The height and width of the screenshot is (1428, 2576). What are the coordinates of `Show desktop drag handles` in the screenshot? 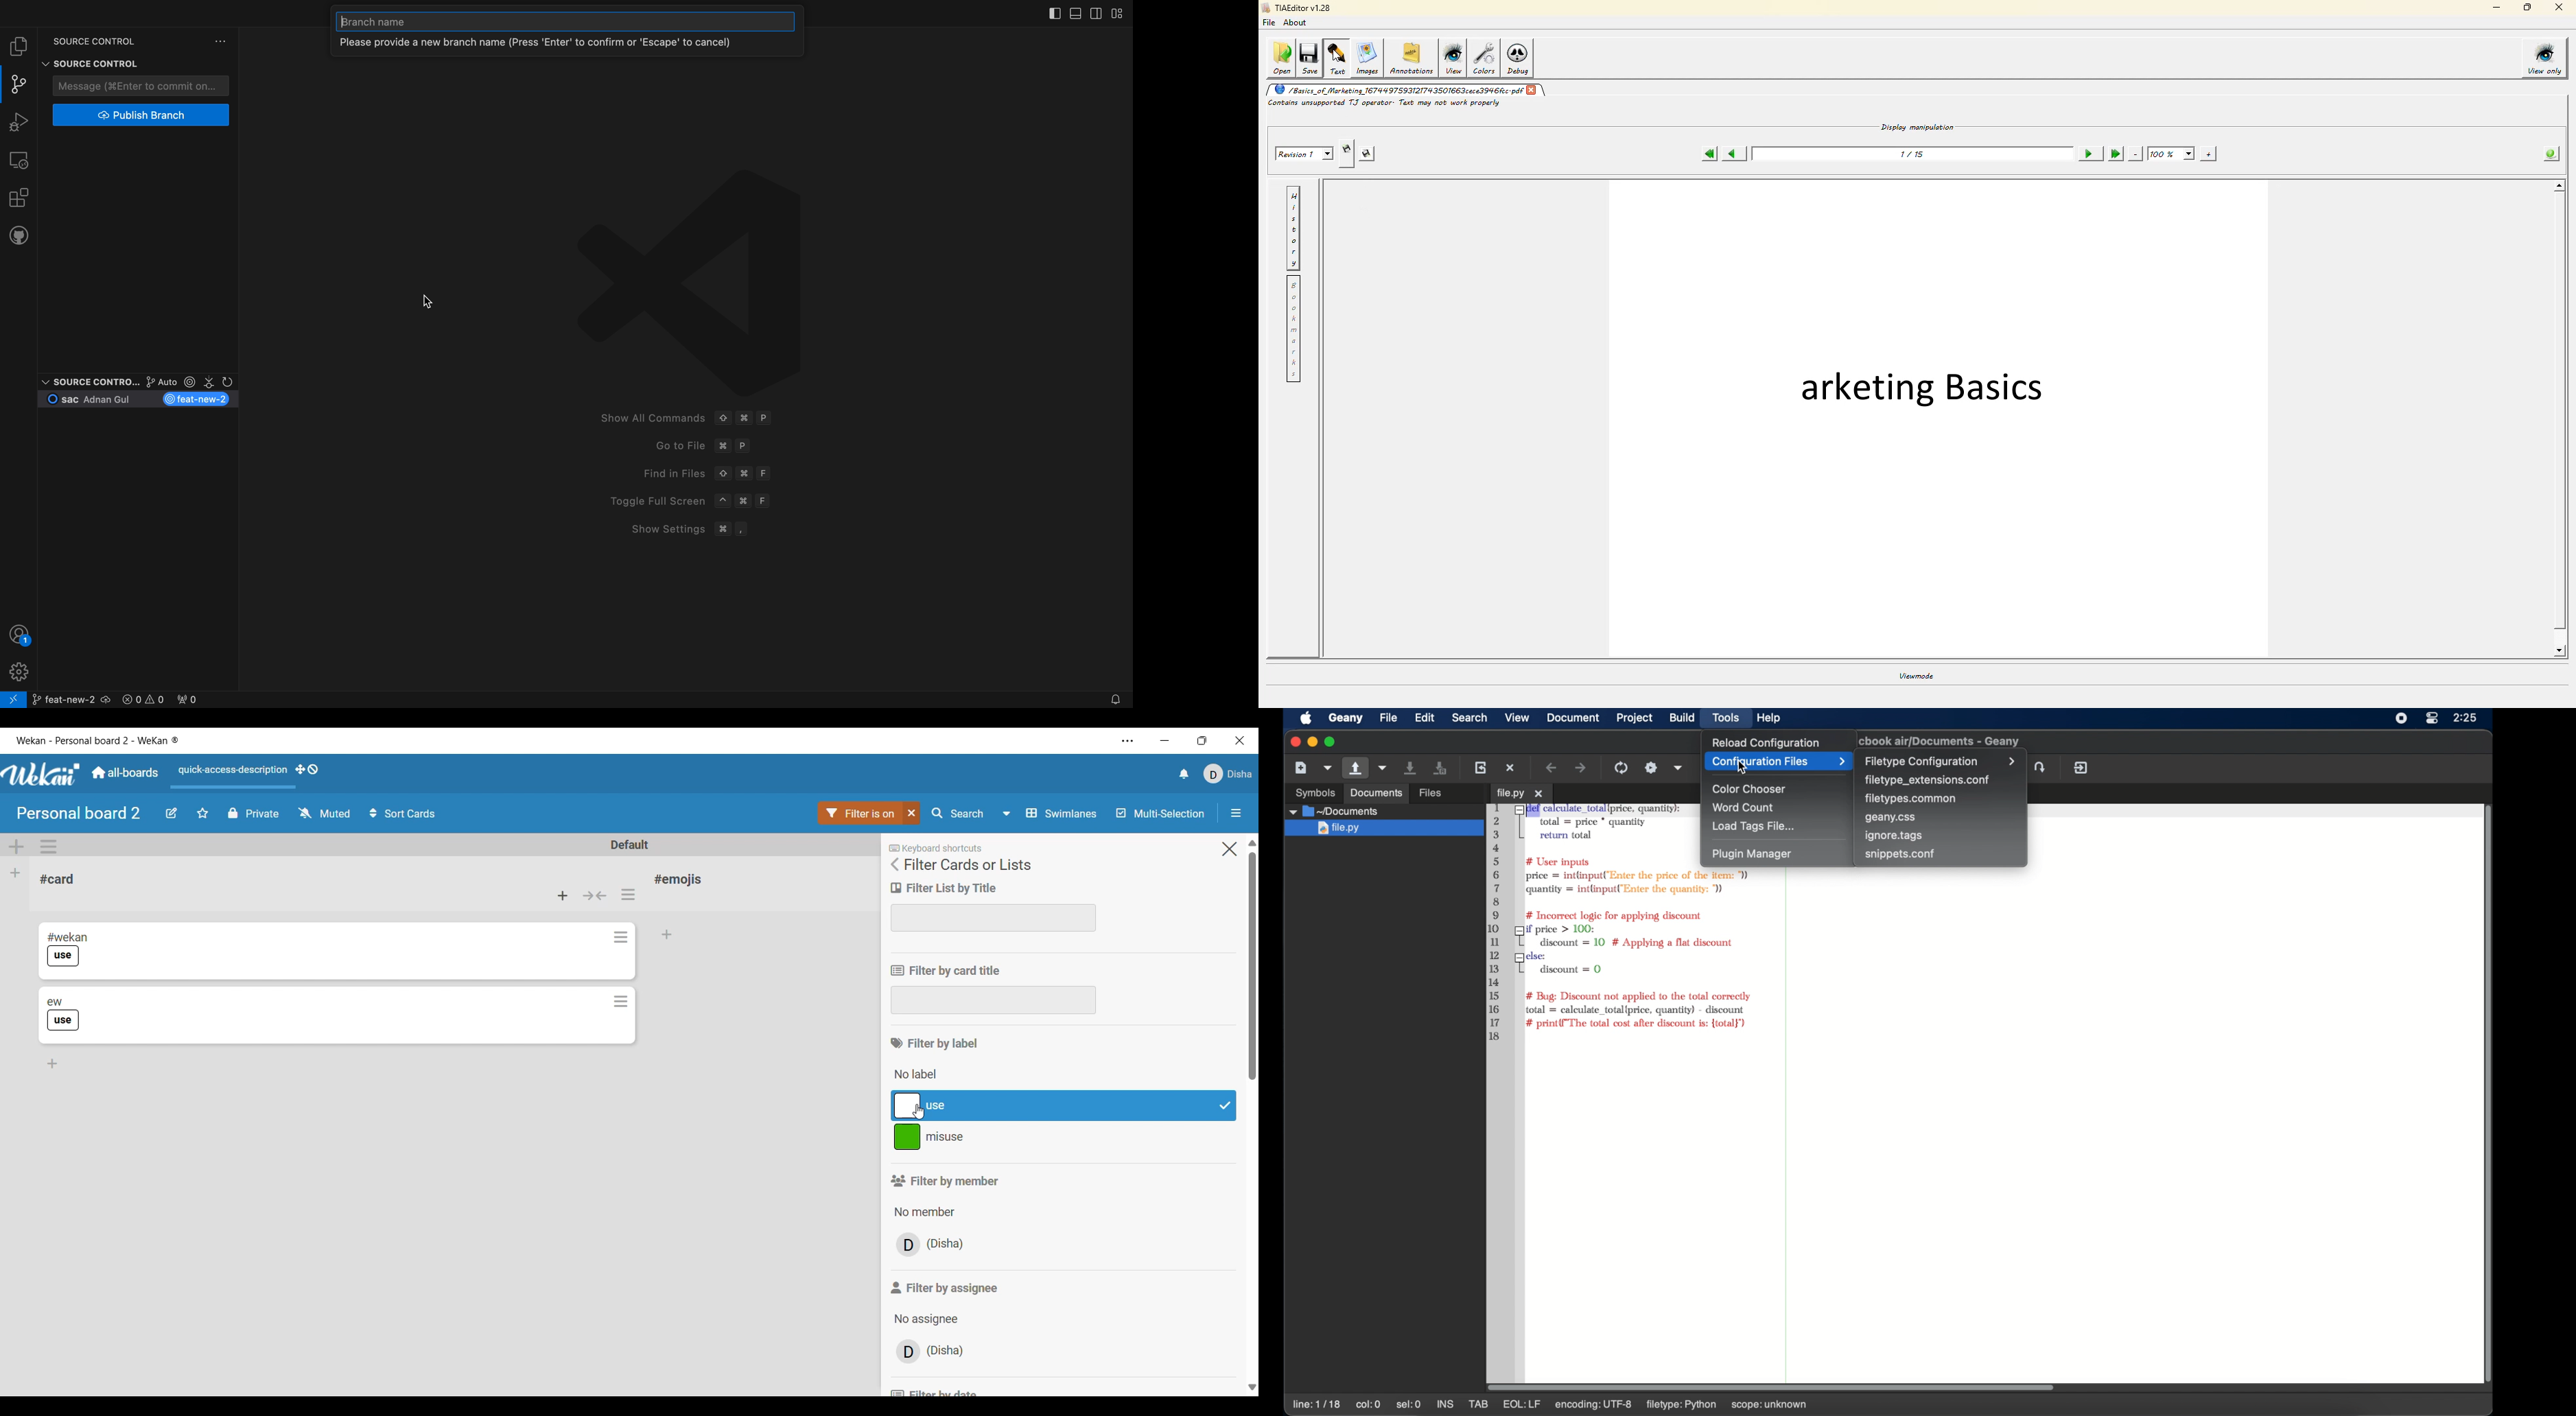 It's located at (307, 769).